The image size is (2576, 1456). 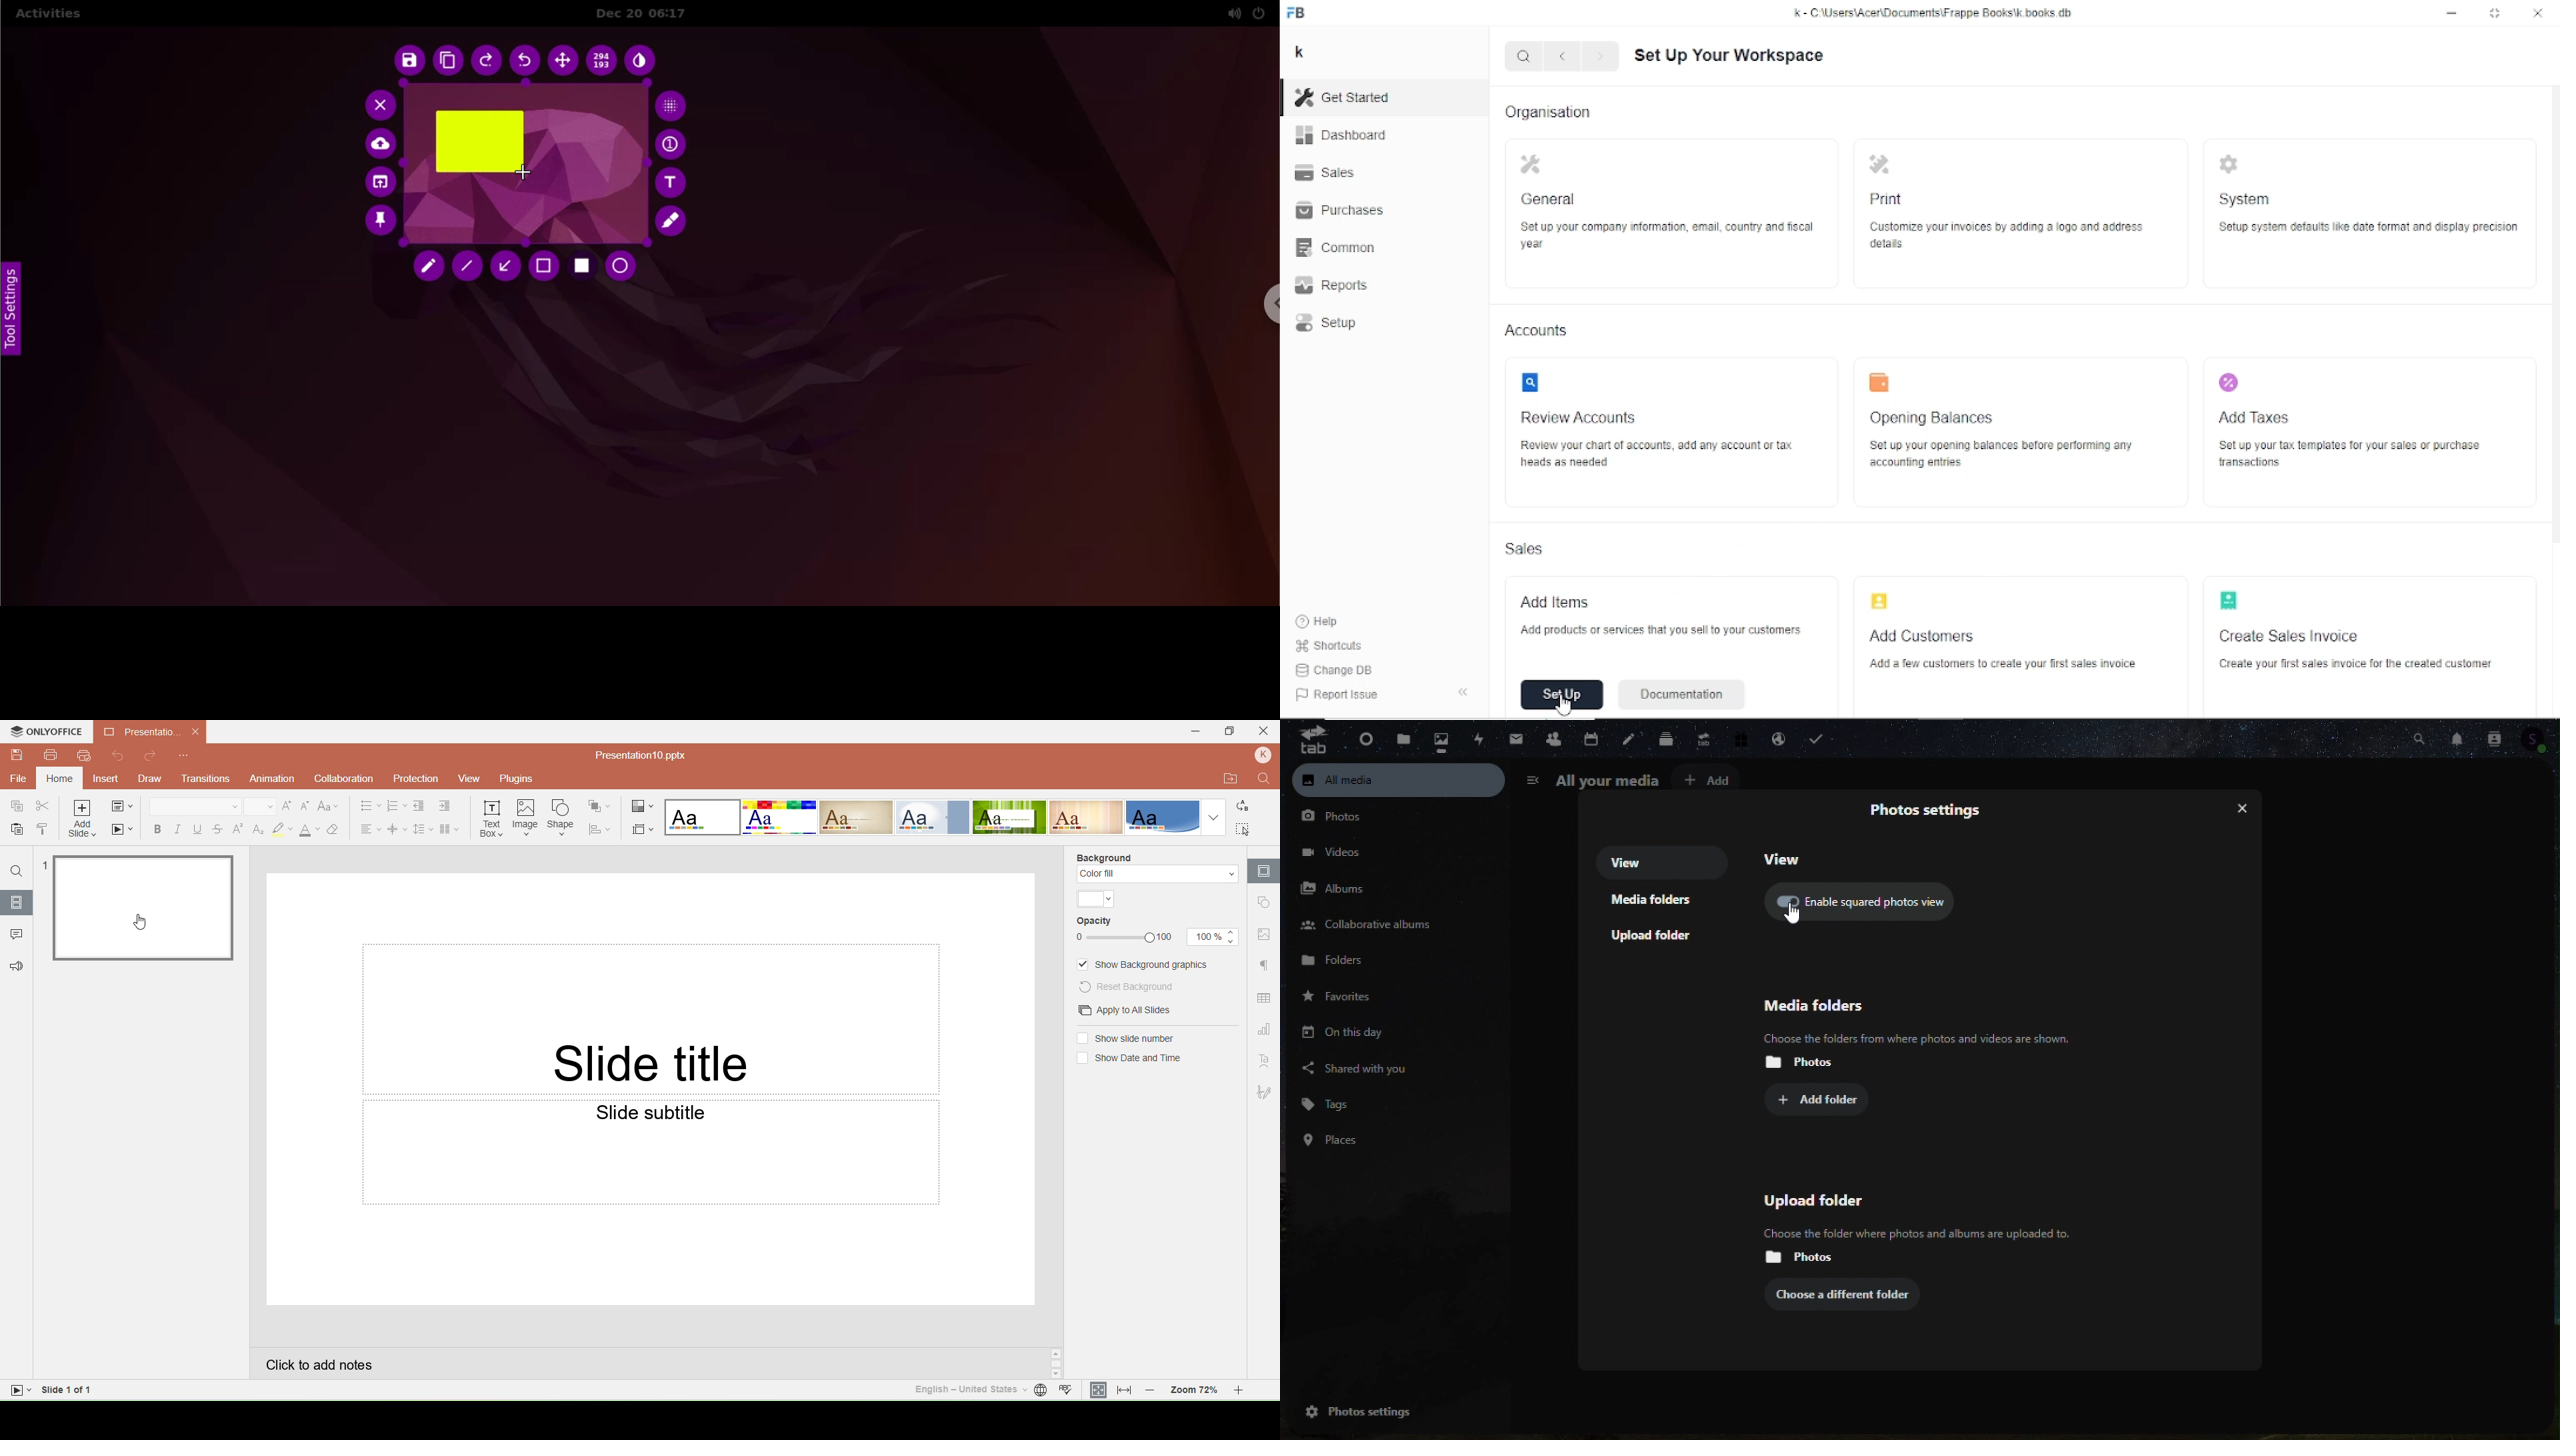 What do you see at coordinates (1366, 926) in the screenshot?
I see `Collaborative albums` at bounding box center [1366, 926].